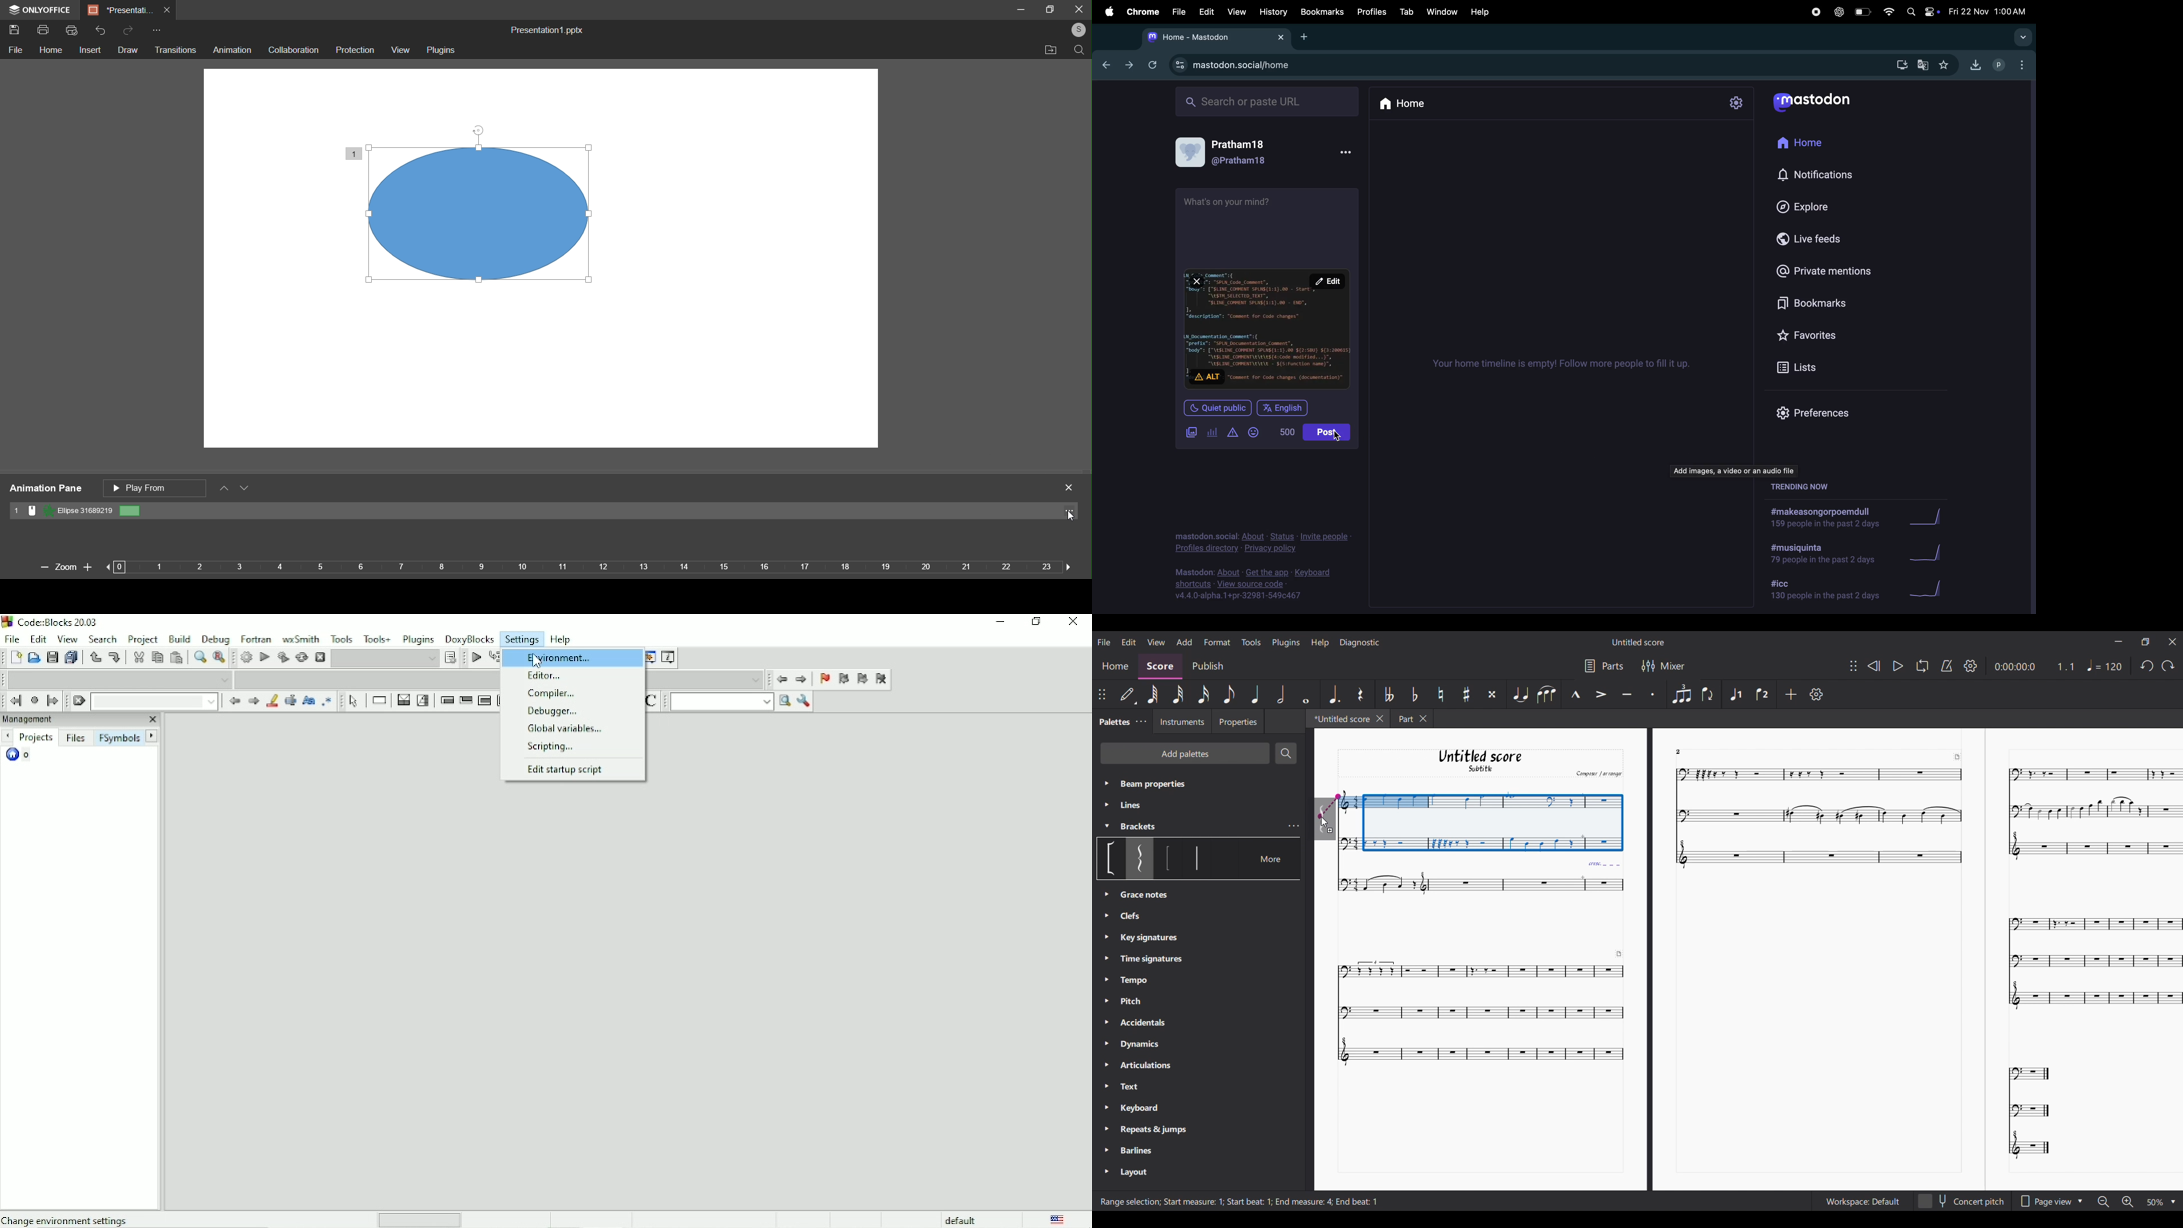 This screenshot has width=2184, height=1232. Describe the element at coordinates (1155, 695) in the screenshot. I see `64th note` at that location.